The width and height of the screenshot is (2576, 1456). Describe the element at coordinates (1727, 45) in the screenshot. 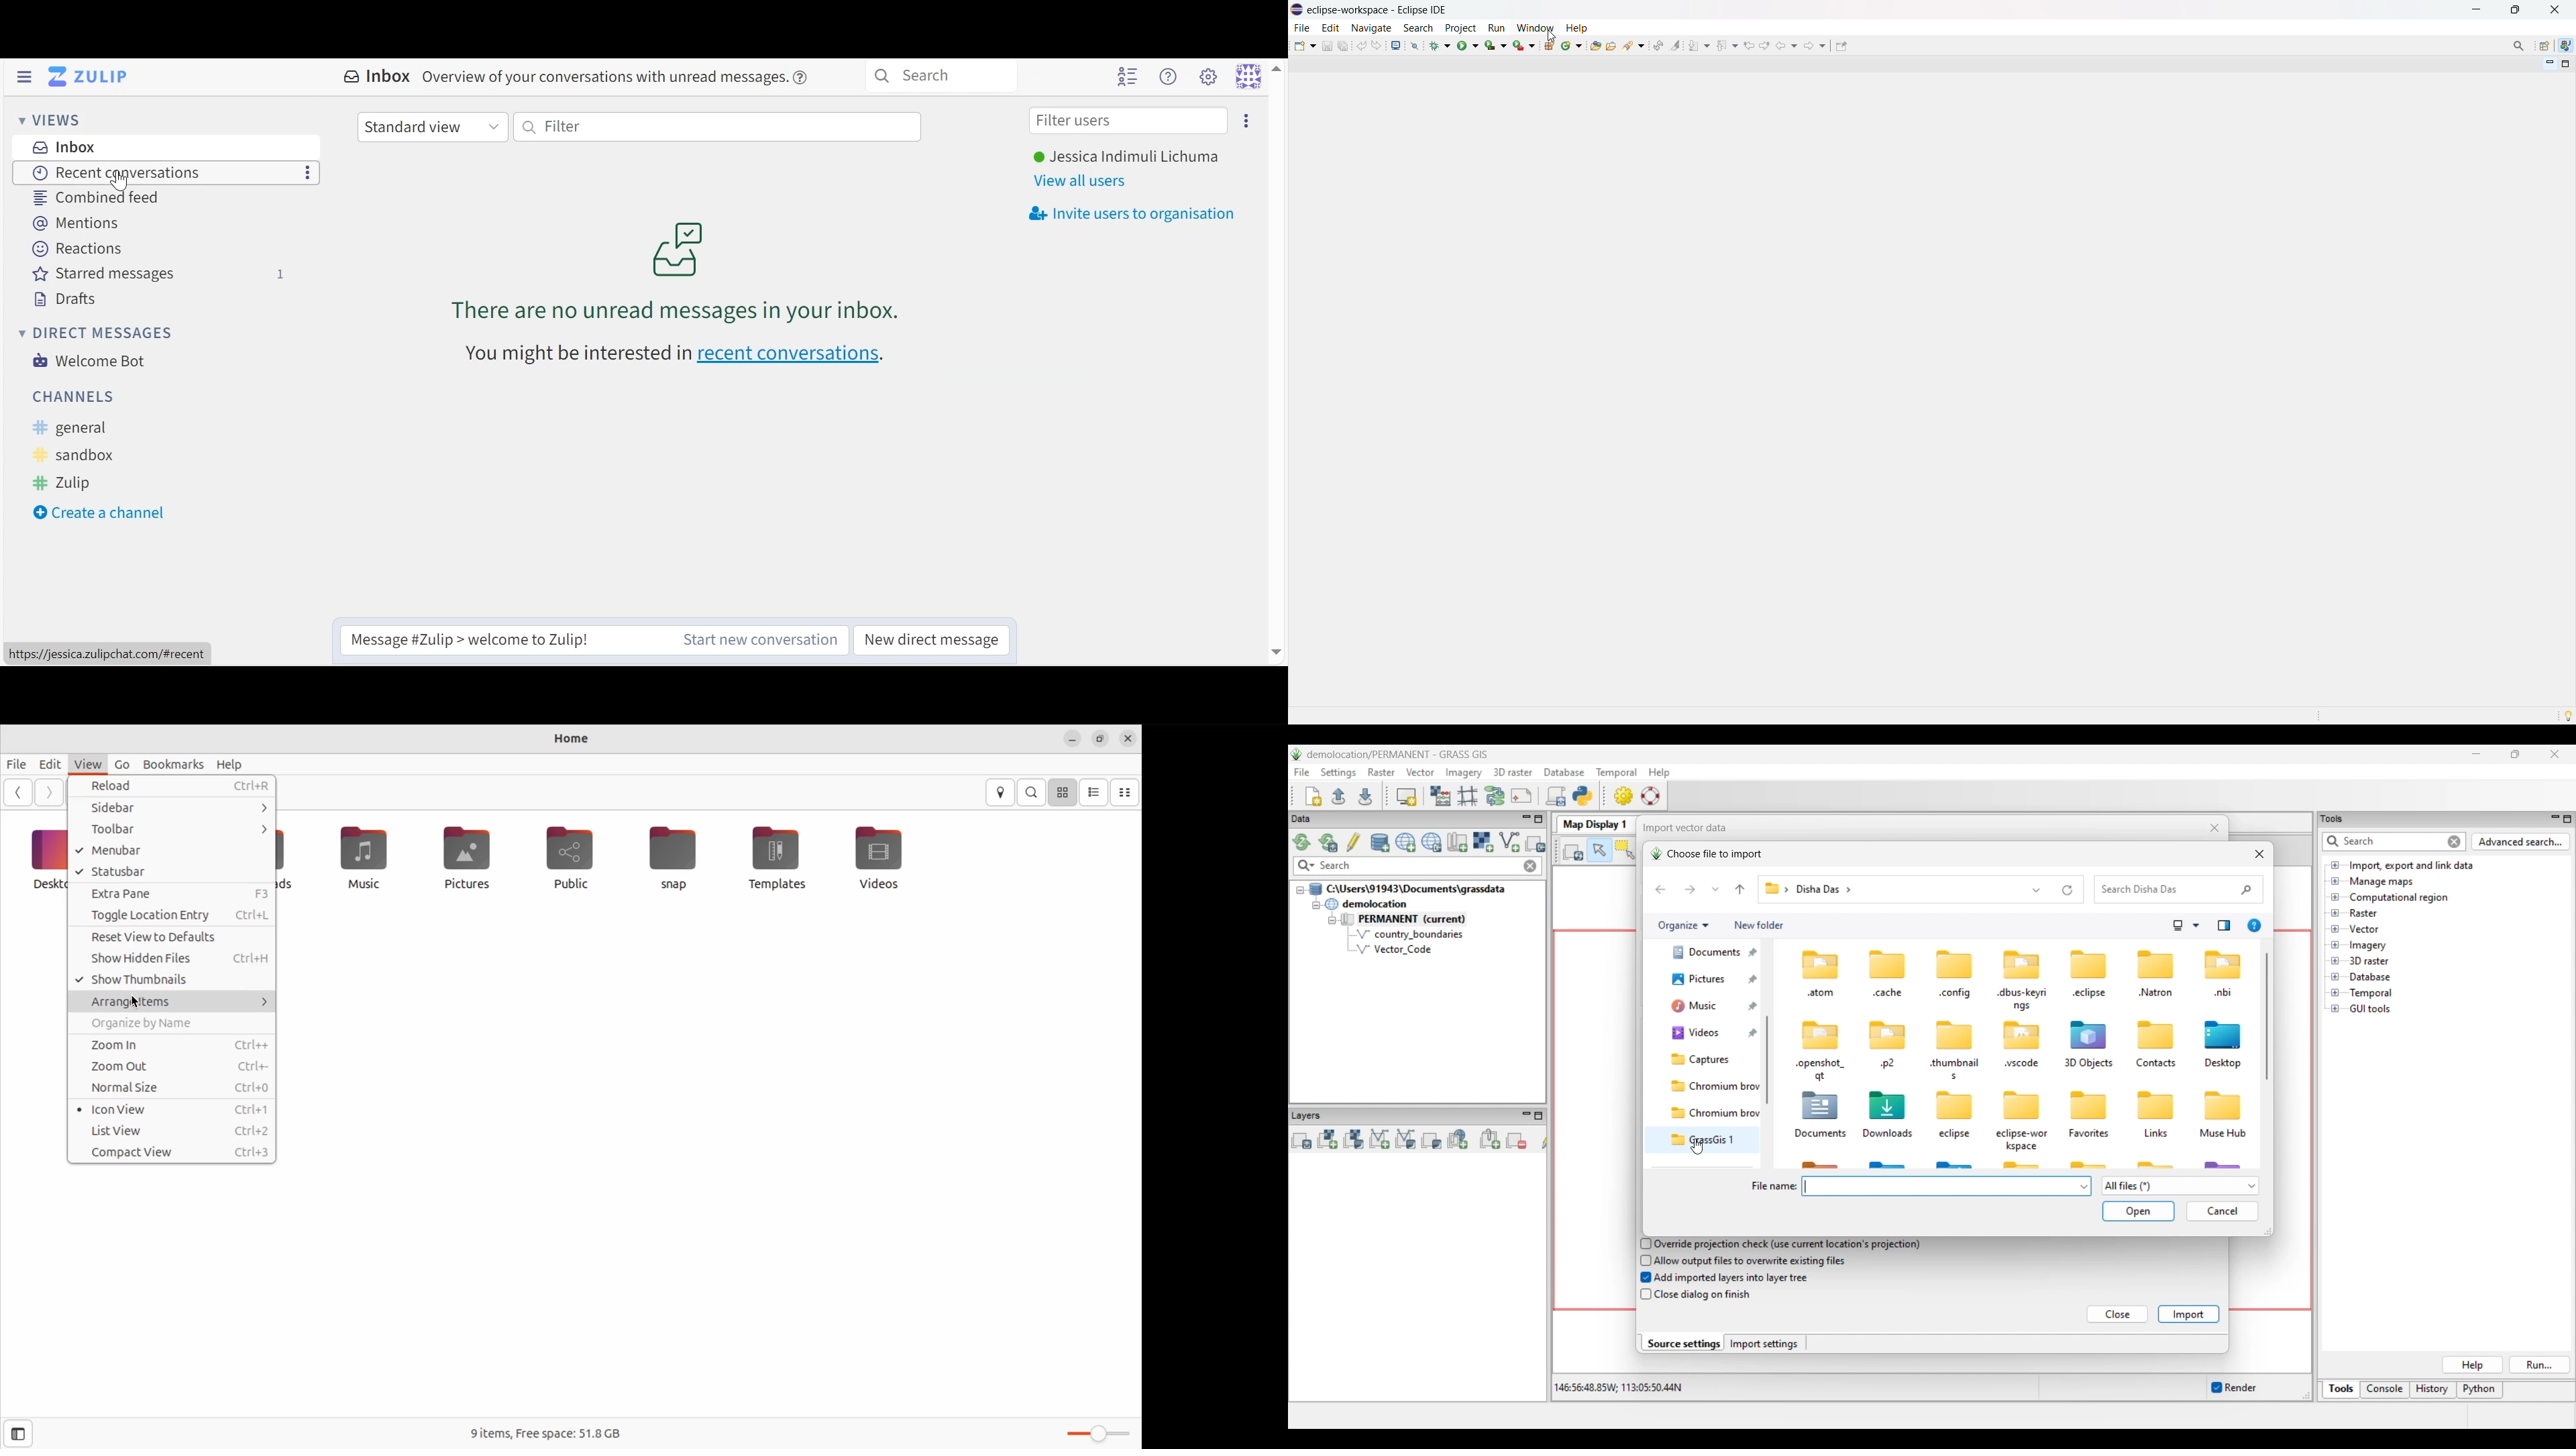

I see `previous annotation` at that location.